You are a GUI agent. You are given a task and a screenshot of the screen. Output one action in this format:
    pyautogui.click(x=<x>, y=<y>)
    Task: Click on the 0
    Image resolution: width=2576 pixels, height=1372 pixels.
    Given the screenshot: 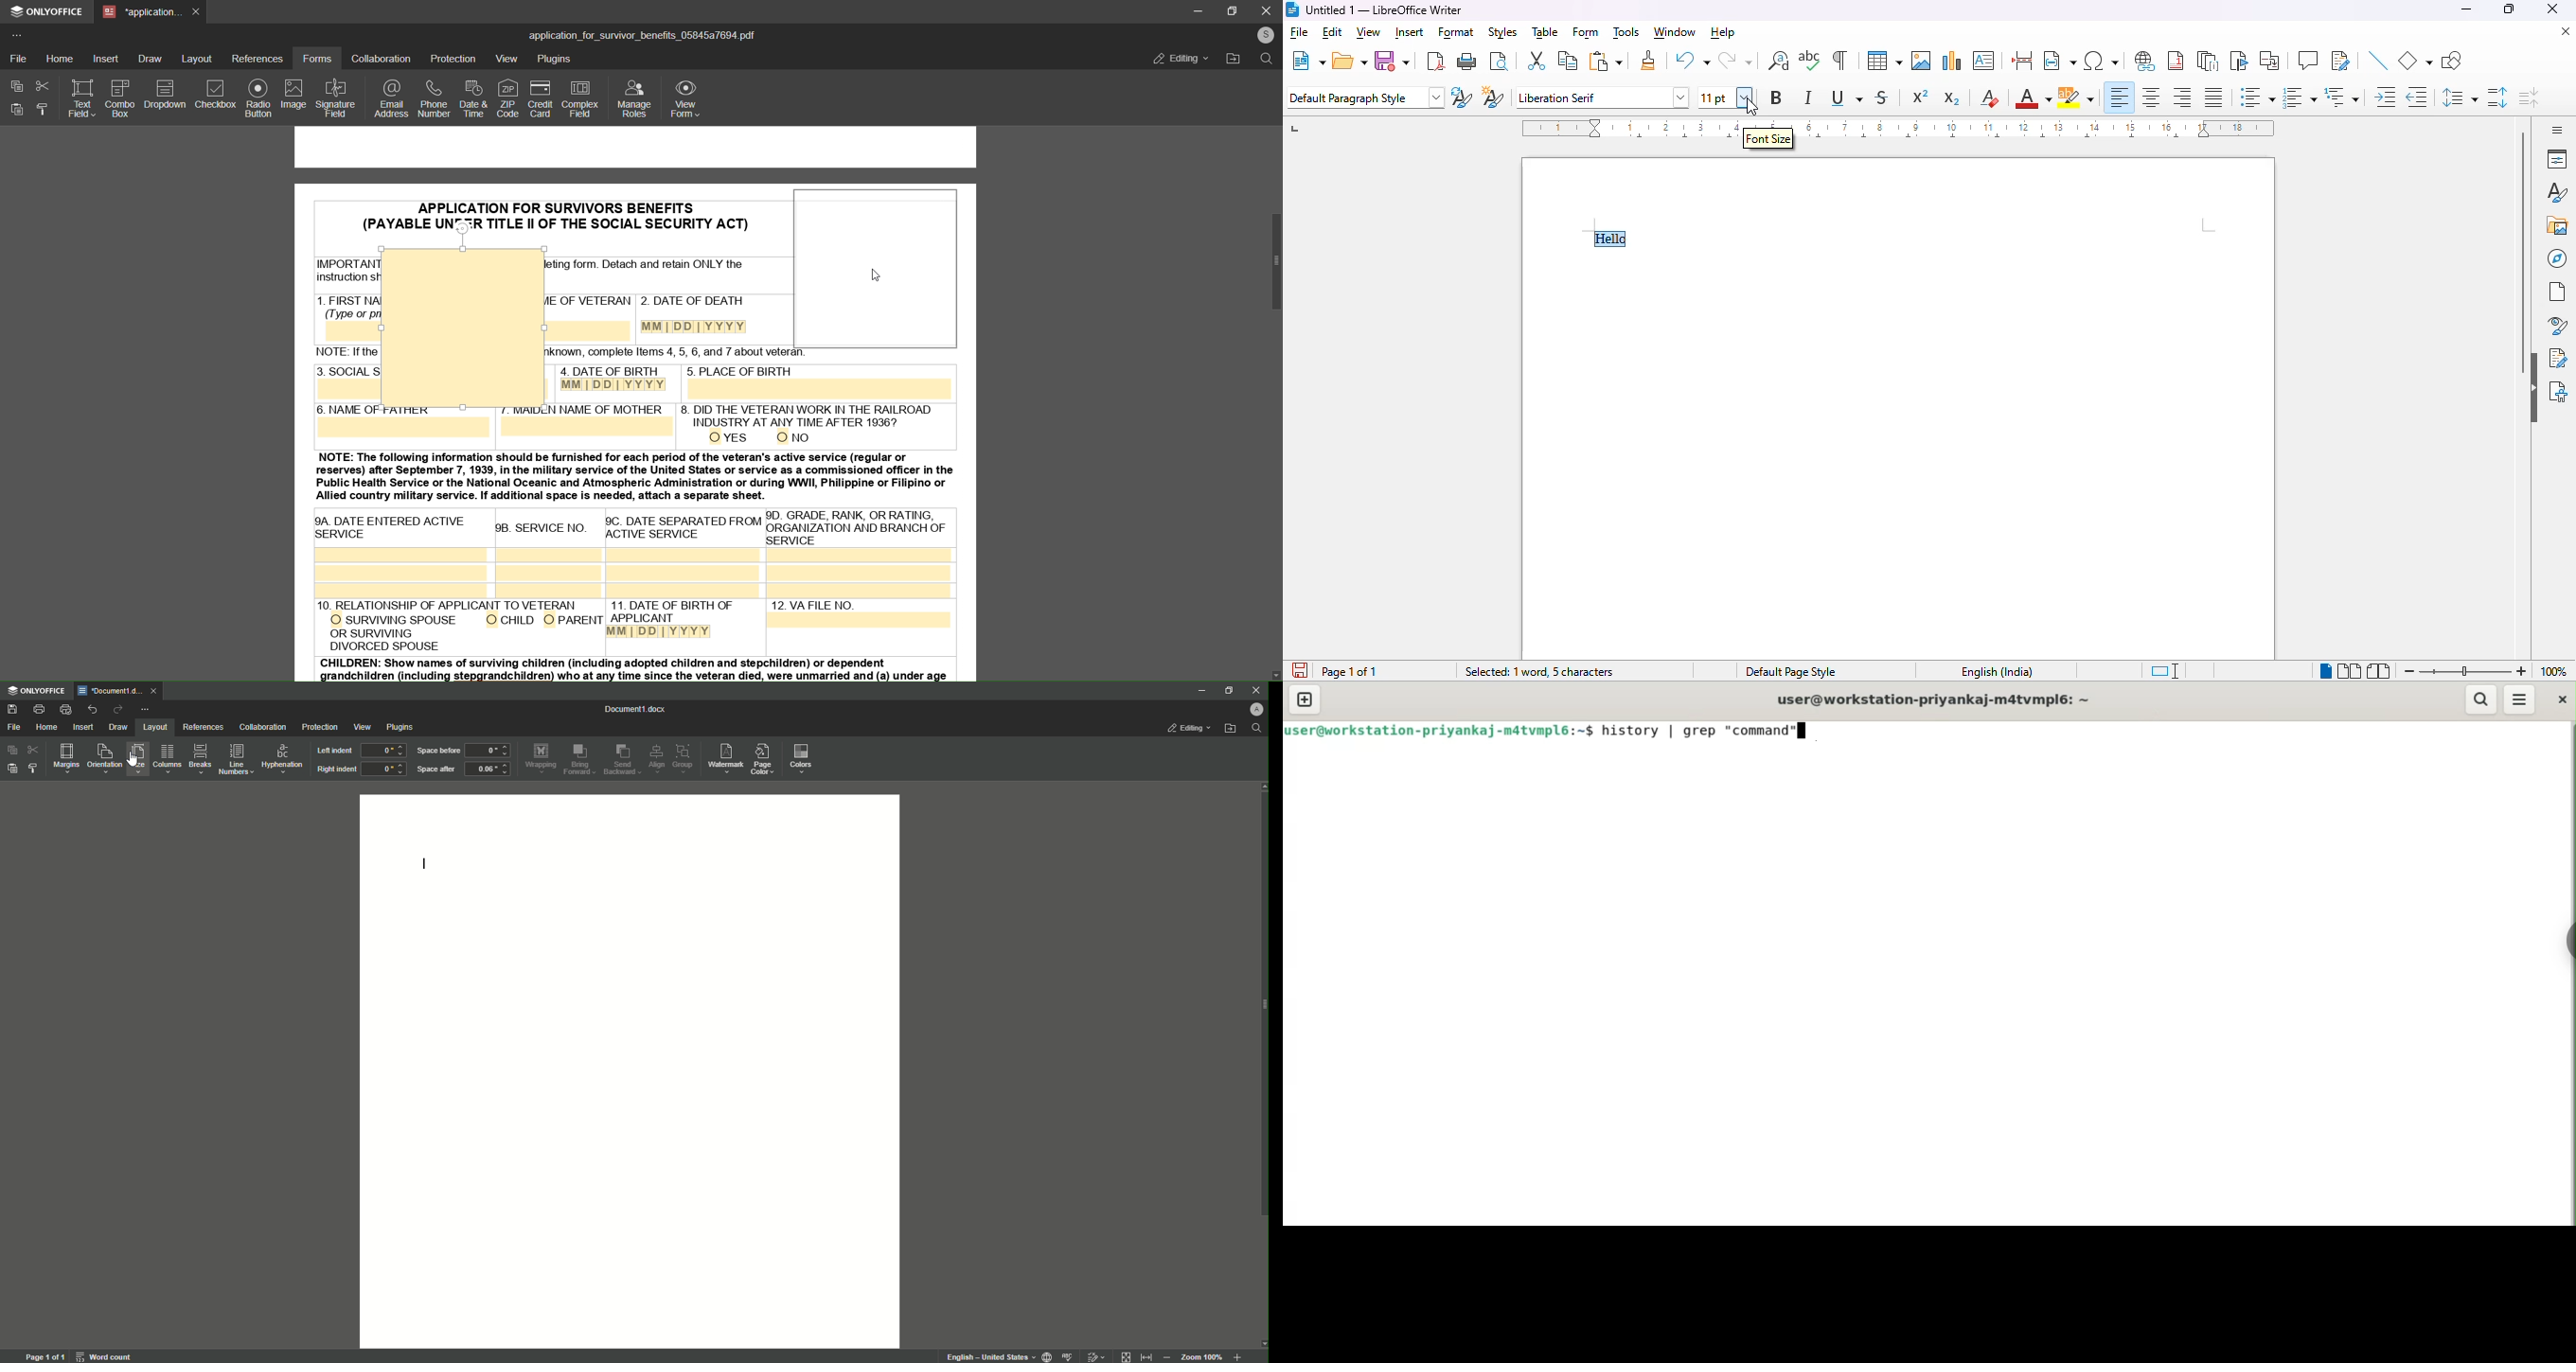 What is the action you would take?
    pyautogui.click(x=383, y=750)
    